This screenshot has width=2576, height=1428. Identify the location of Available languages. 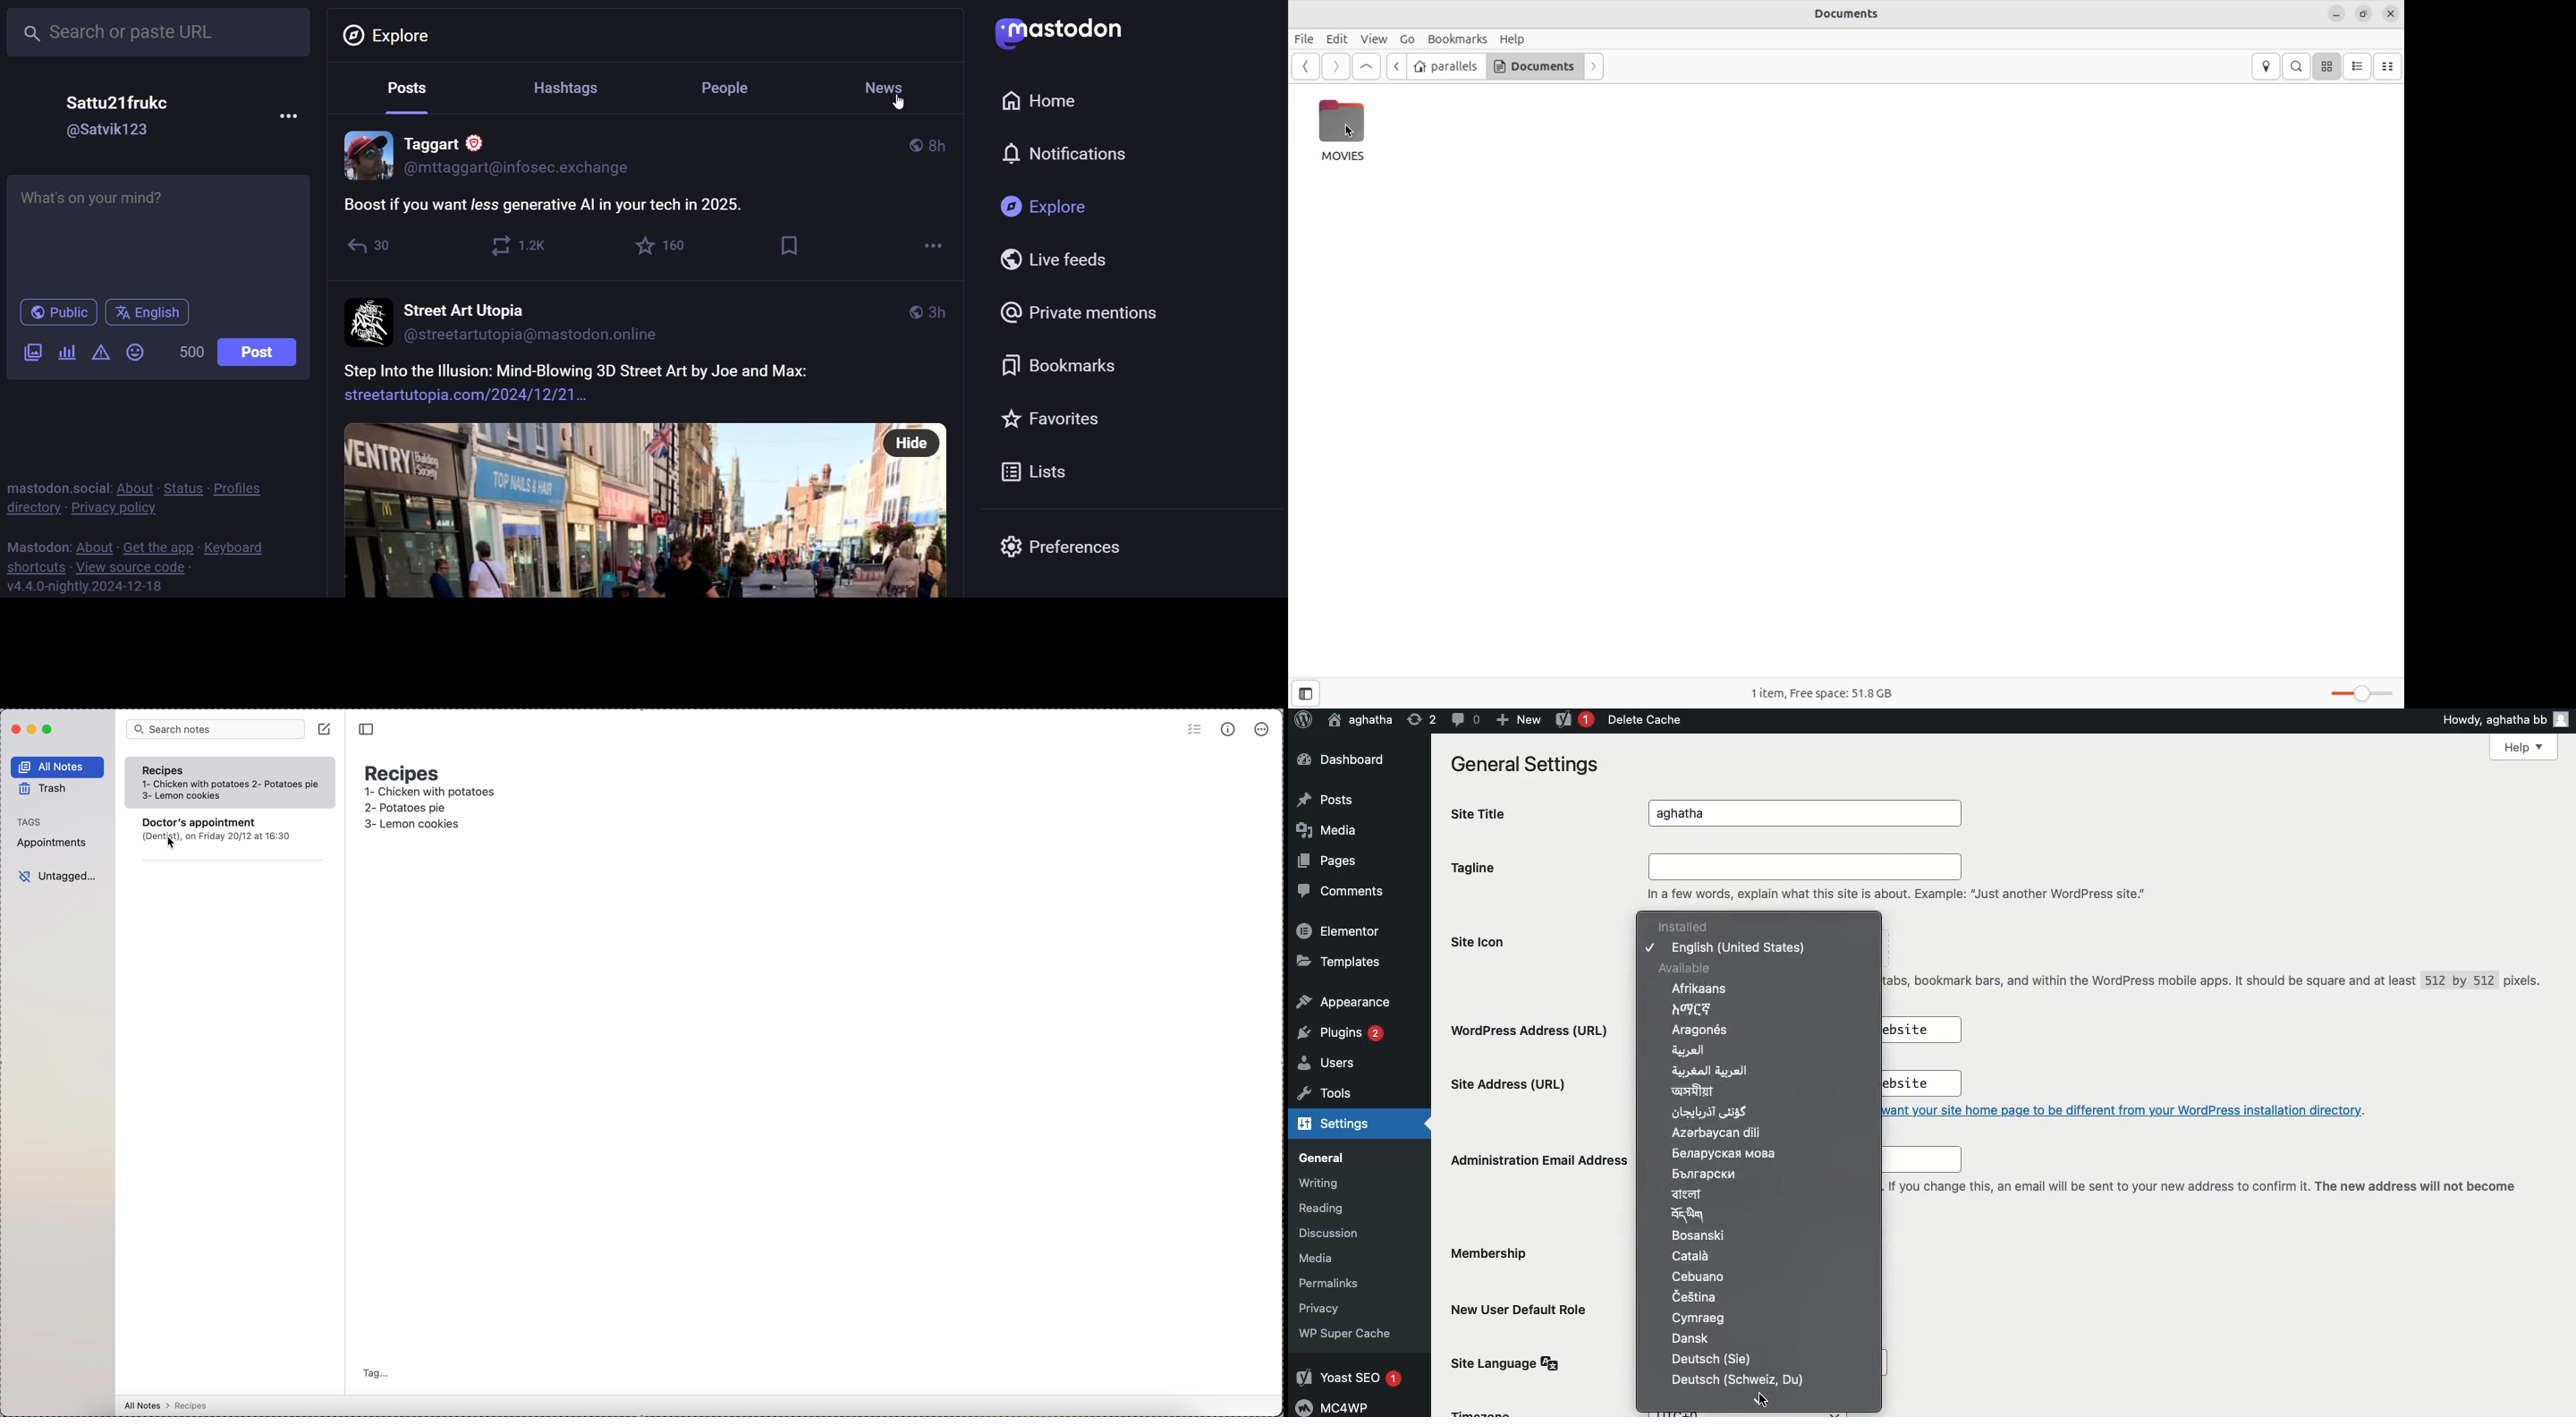
(1738, 1174).